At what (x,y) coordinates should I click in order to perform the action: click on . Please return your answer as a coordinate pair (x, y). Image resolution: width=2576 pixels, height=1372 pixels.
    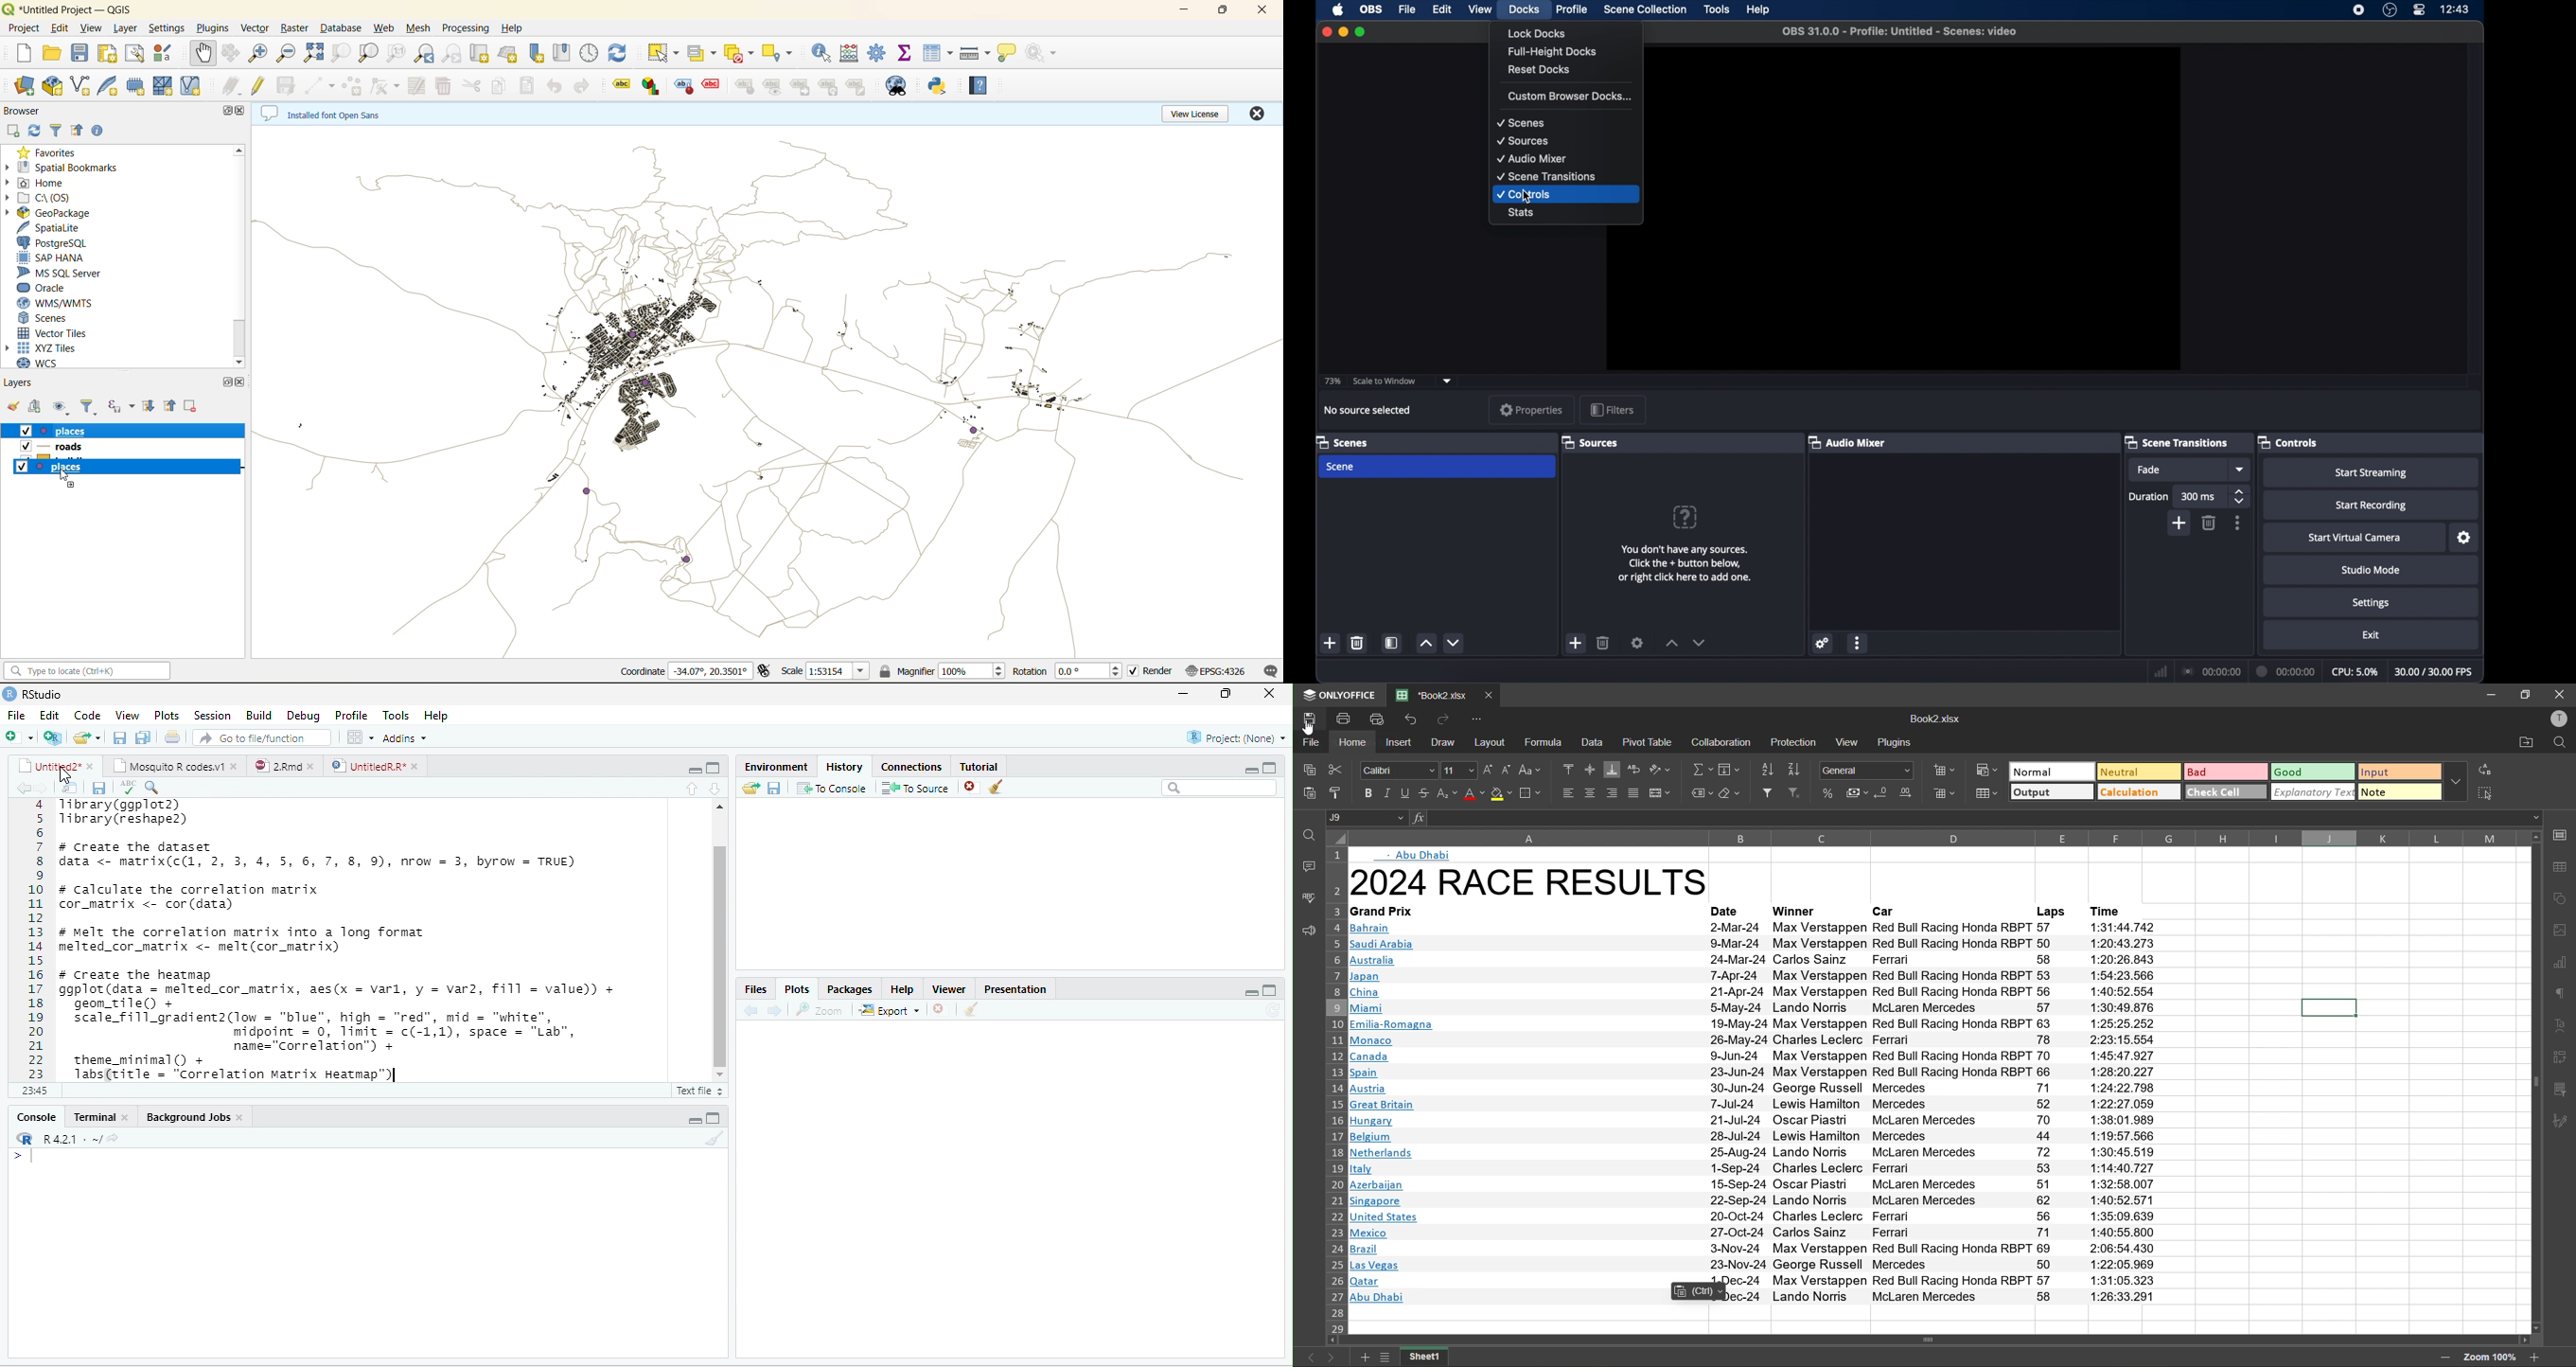
    Looking at the image, I should click on (1755, 945).